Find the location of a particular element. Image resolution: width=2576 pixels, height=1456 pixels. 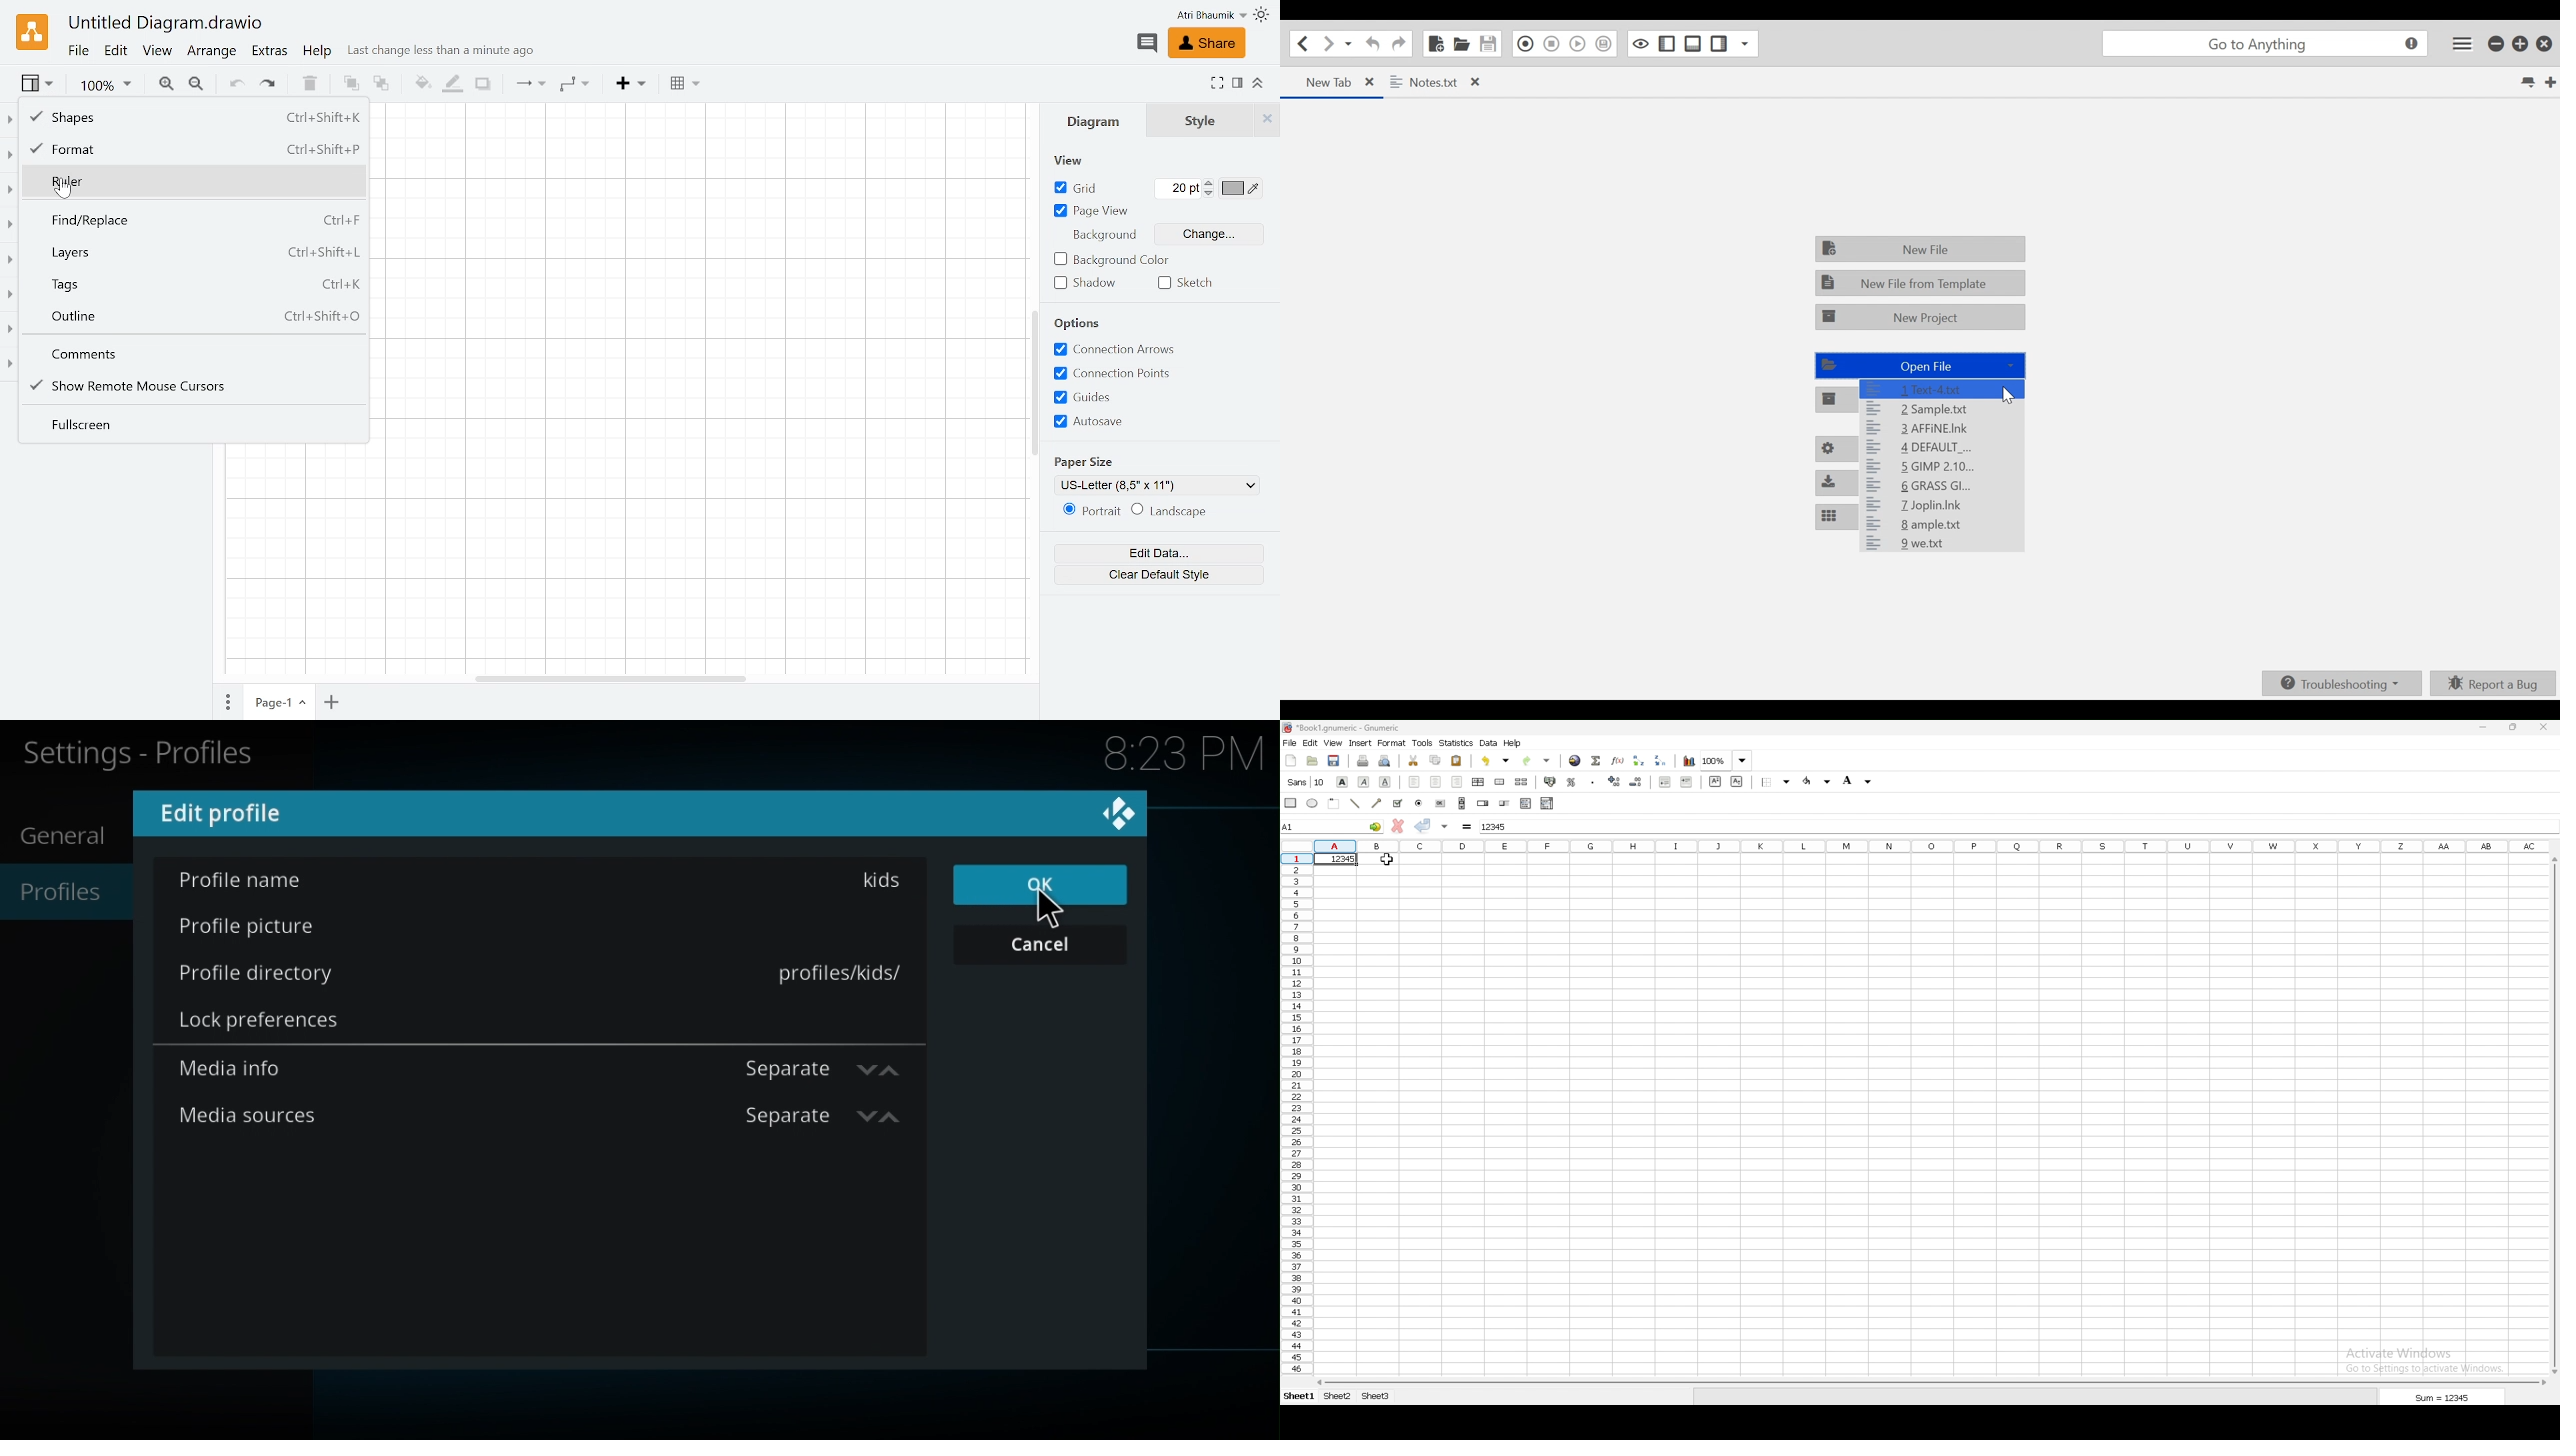

Outline is located at coordinates (185, 317).